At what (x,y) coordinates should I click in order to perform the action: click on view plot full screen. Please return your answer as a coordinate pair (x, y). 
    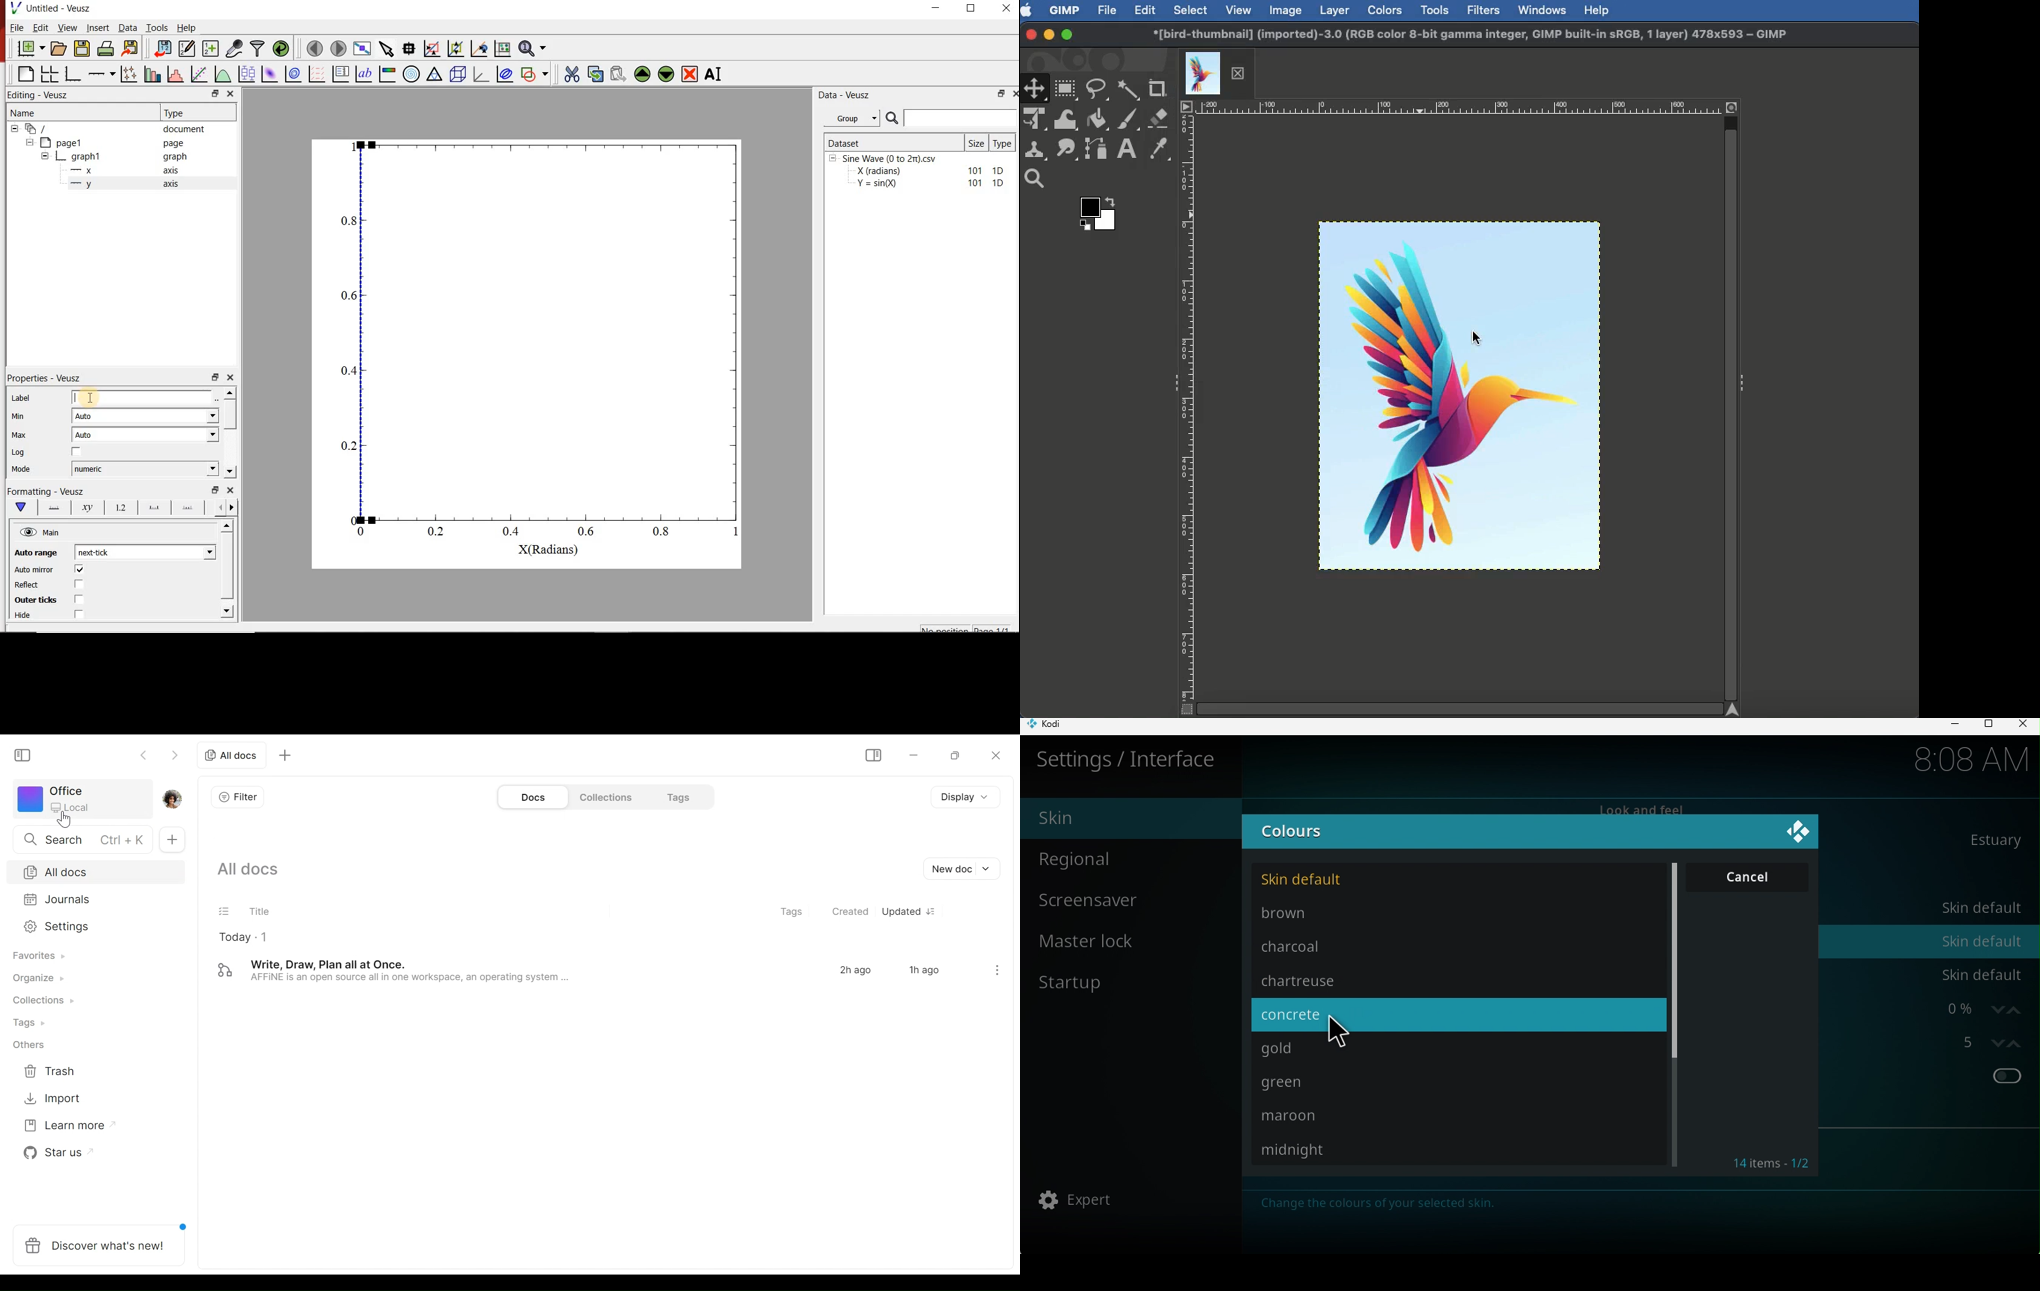
    Looking at the image, I should click on (362, 48).